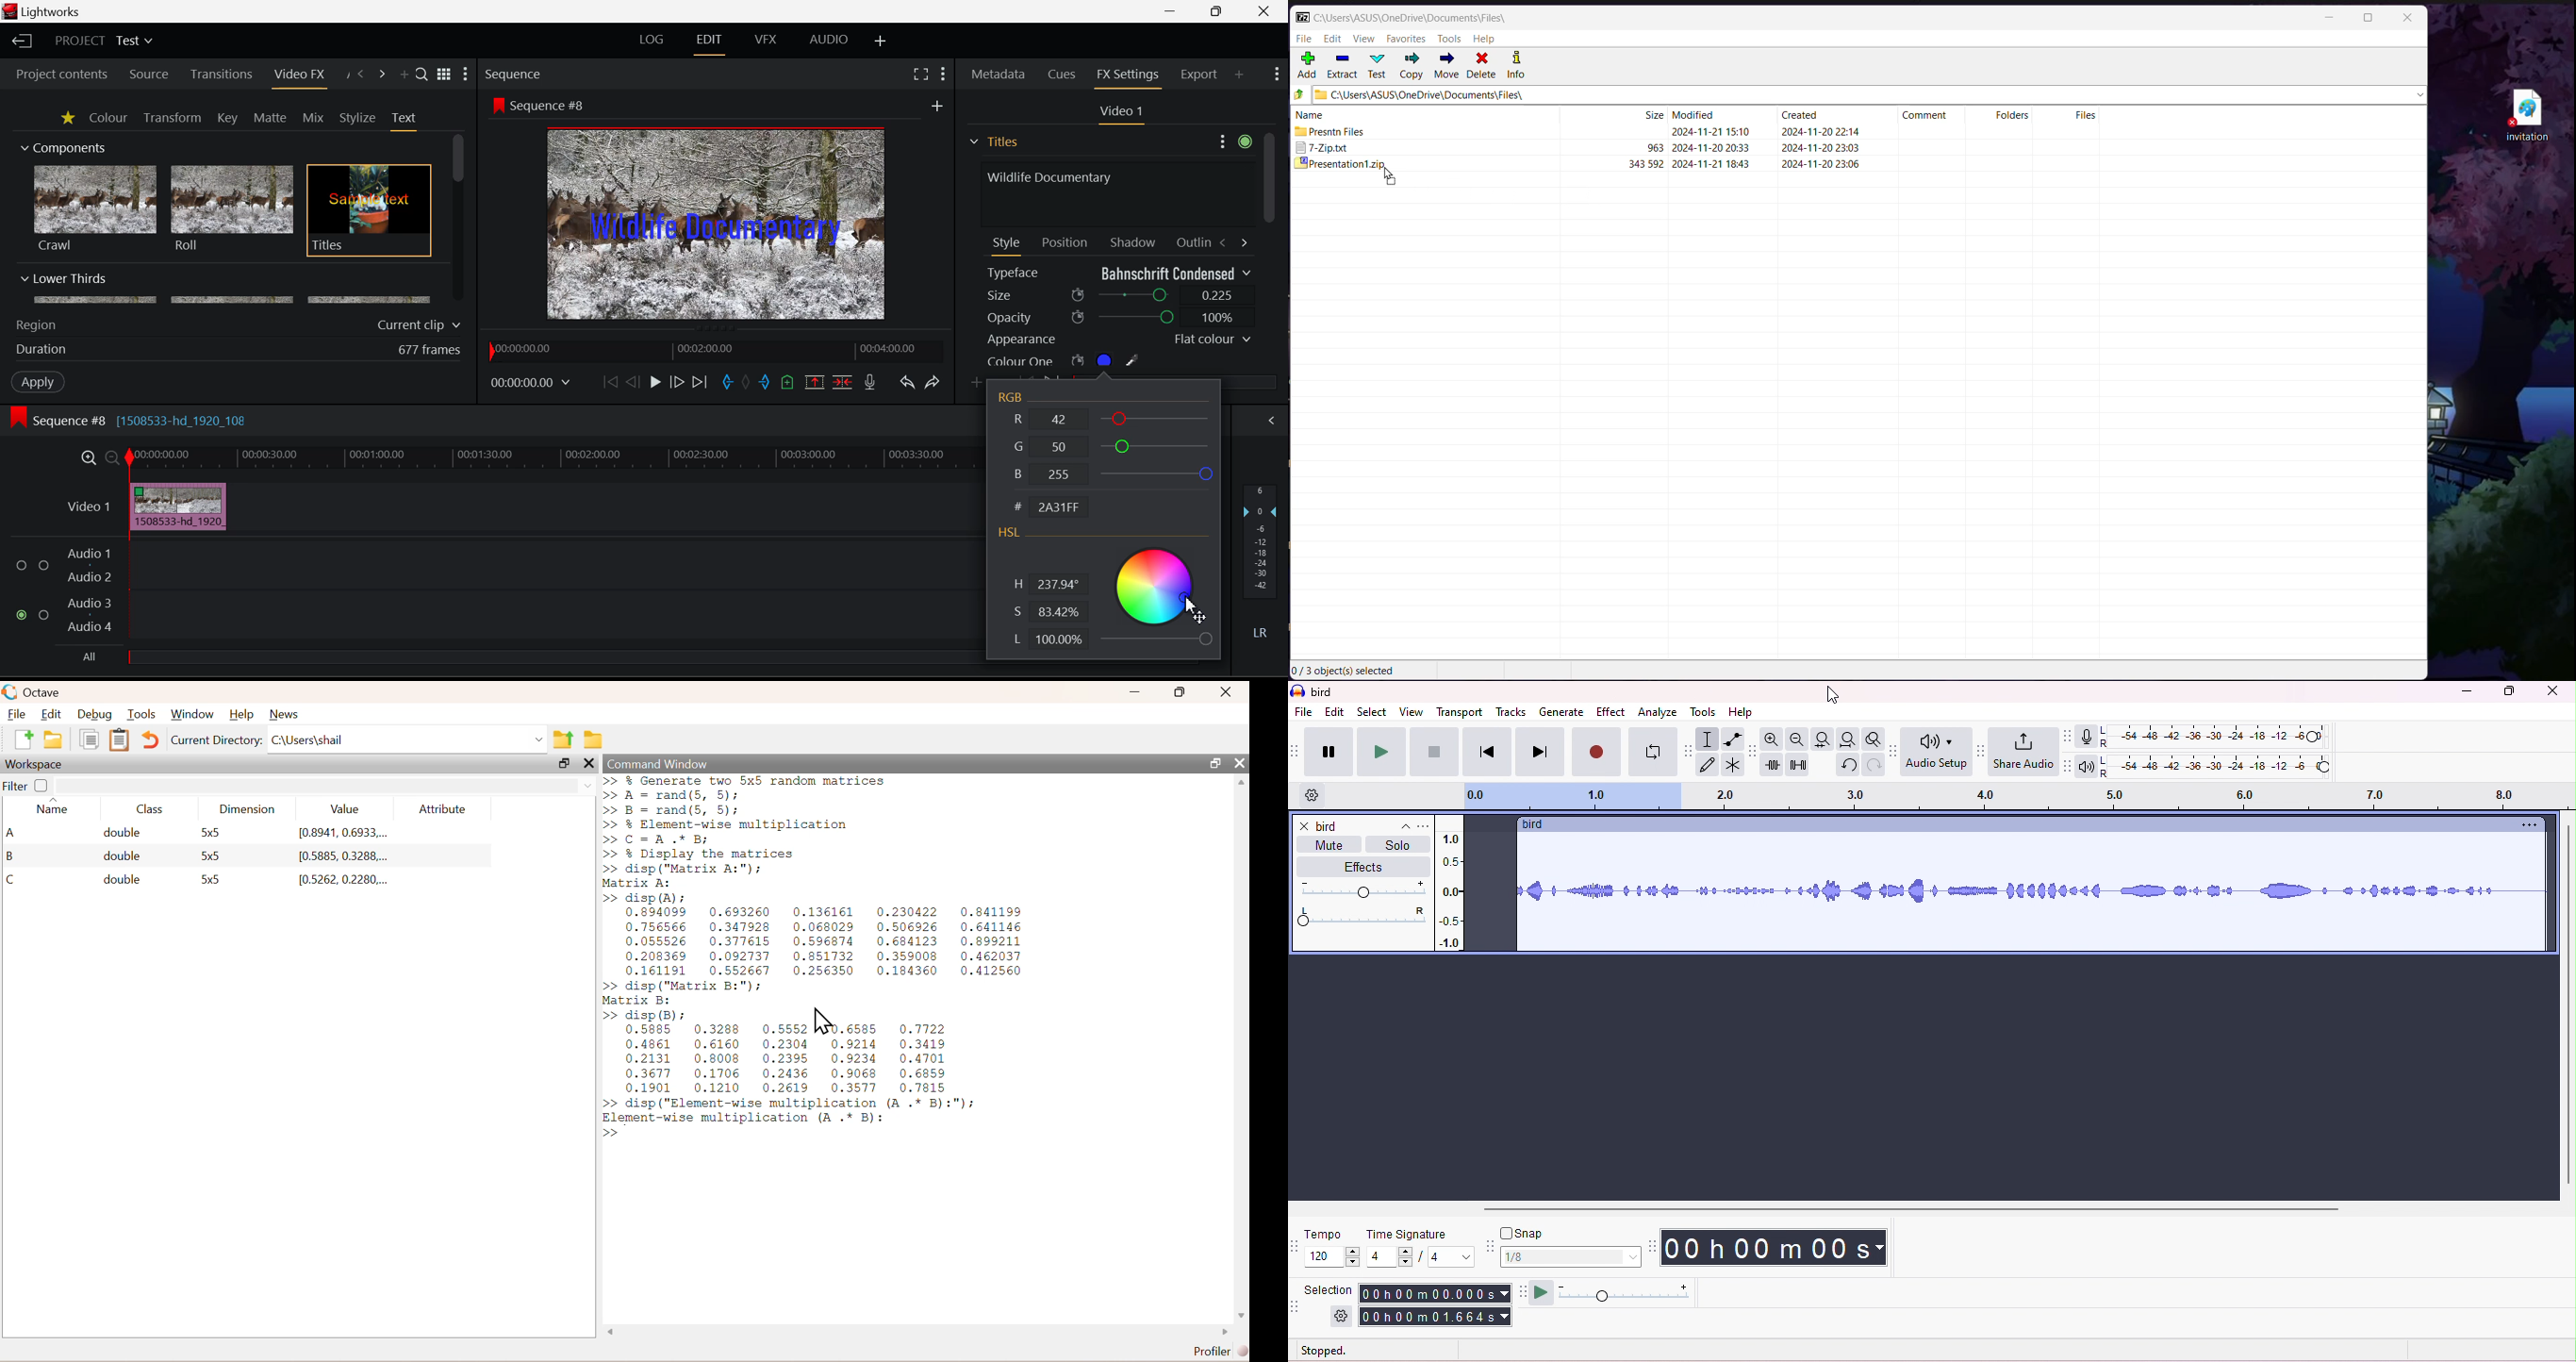  I want to click on Drag to Cursor, so click(1393, 179).